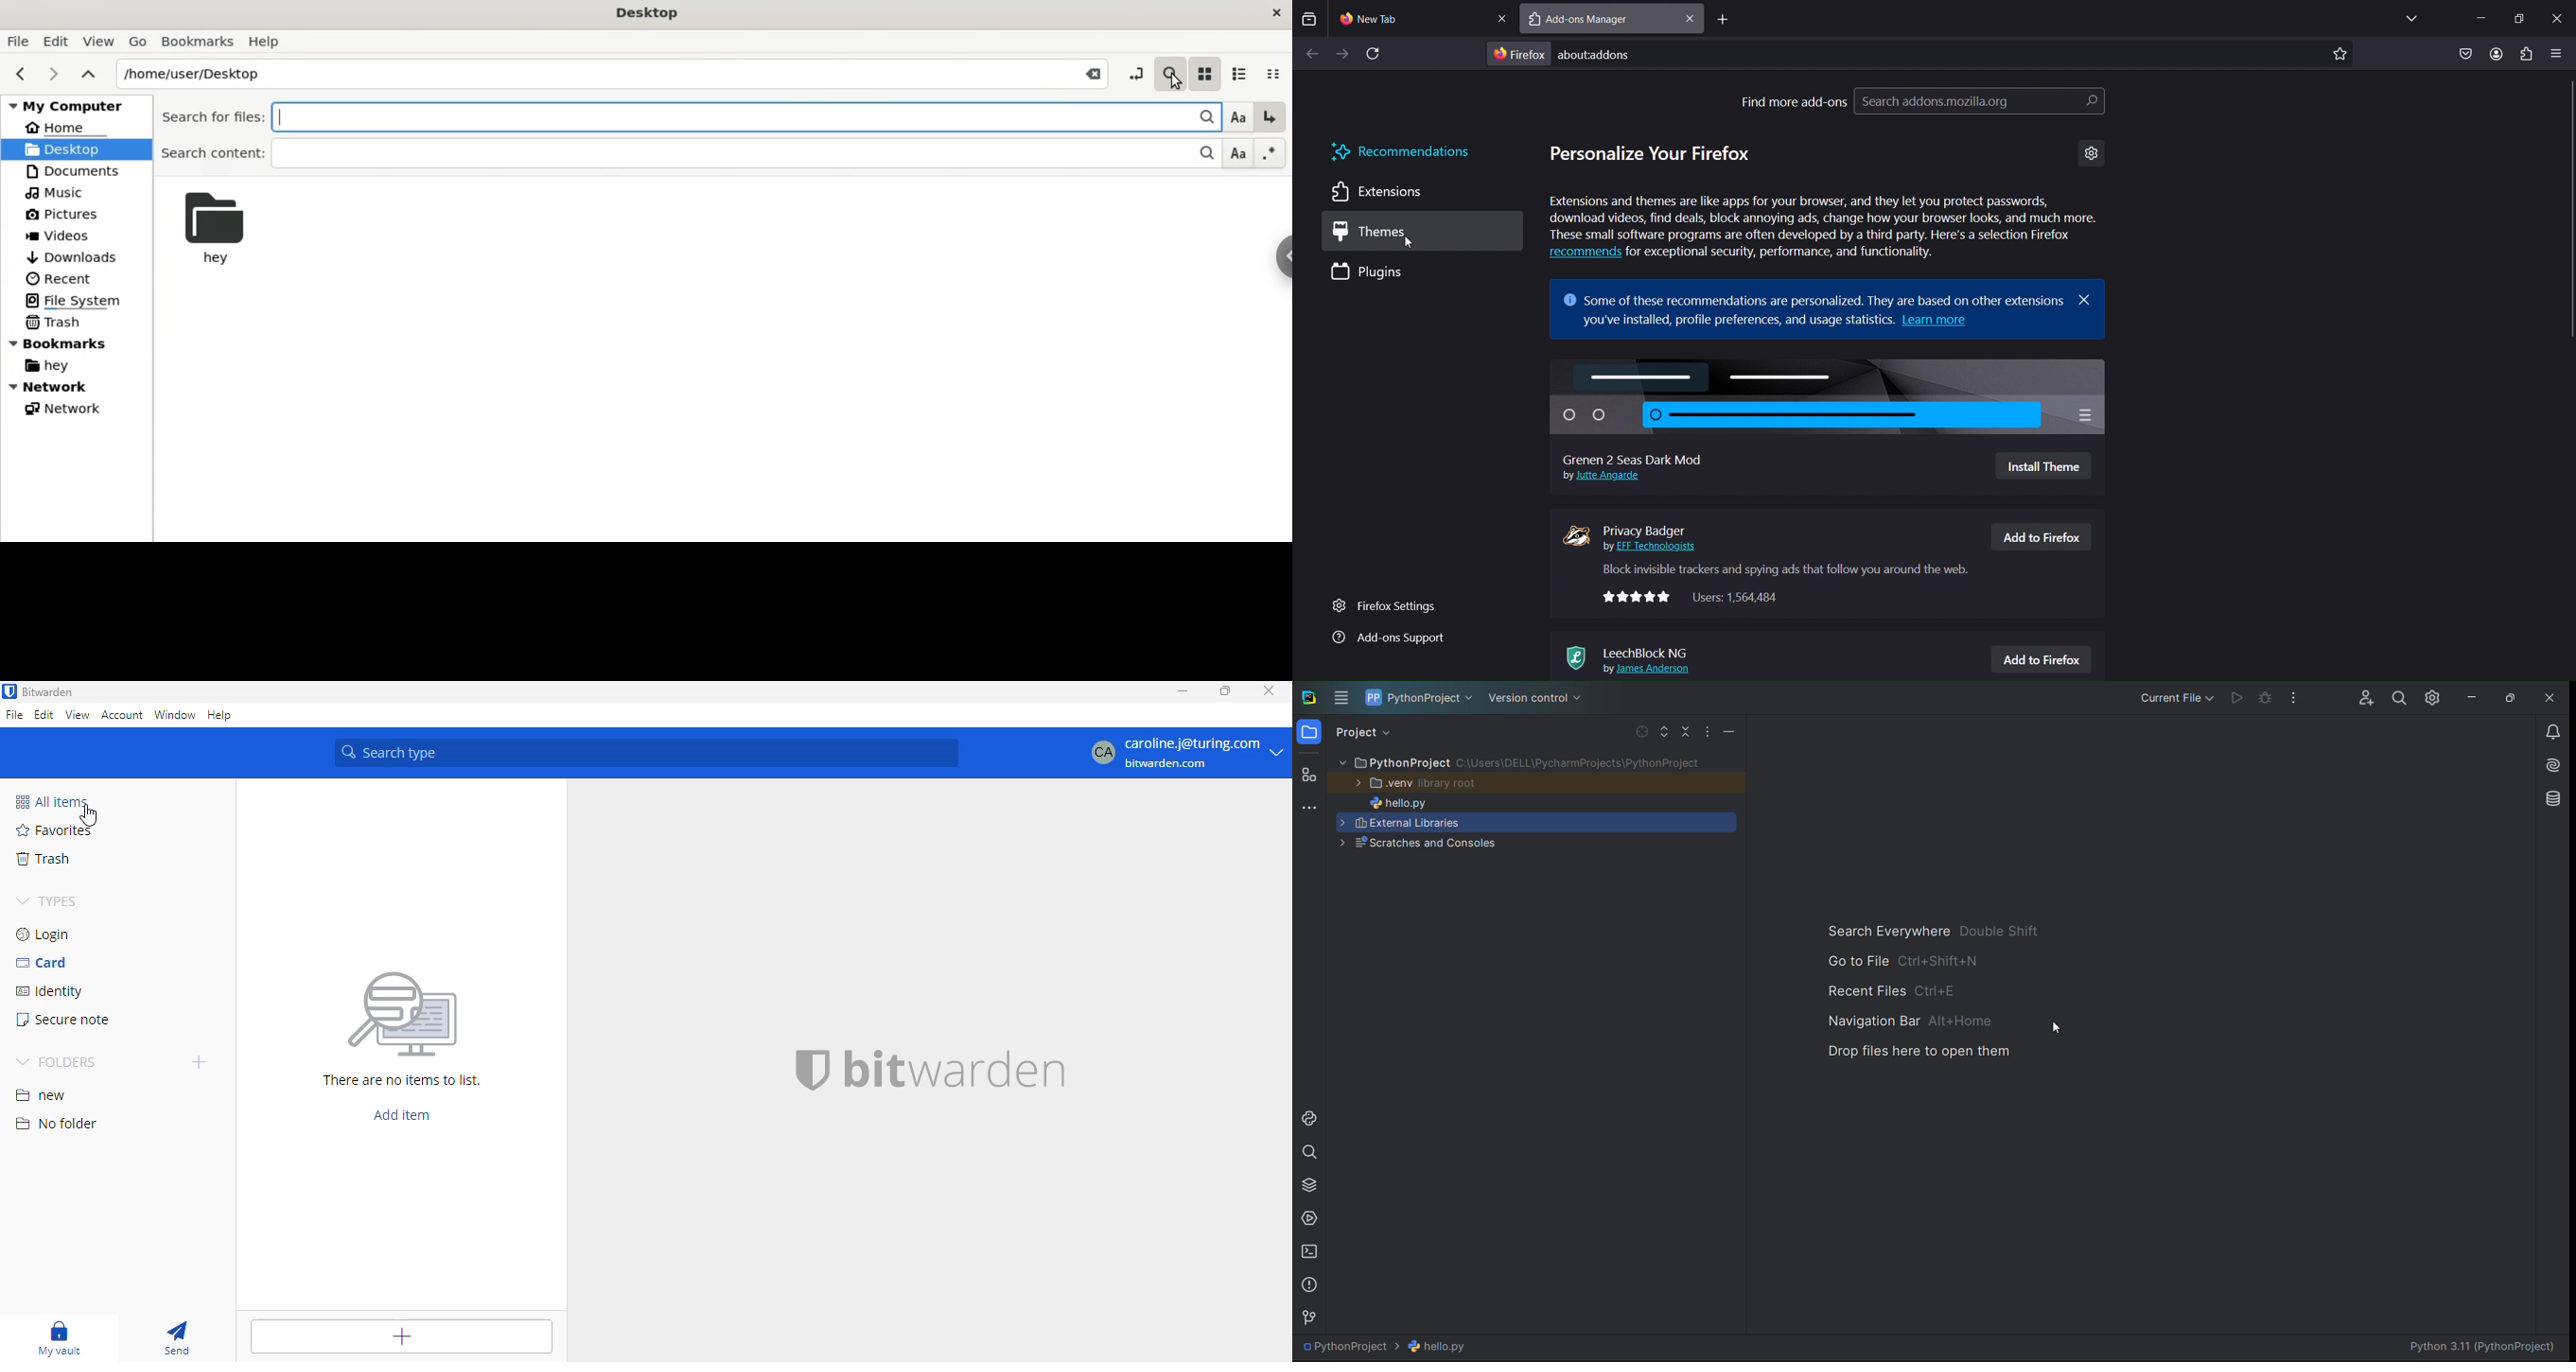  I want to click on version contol, so click(1311, 1319).